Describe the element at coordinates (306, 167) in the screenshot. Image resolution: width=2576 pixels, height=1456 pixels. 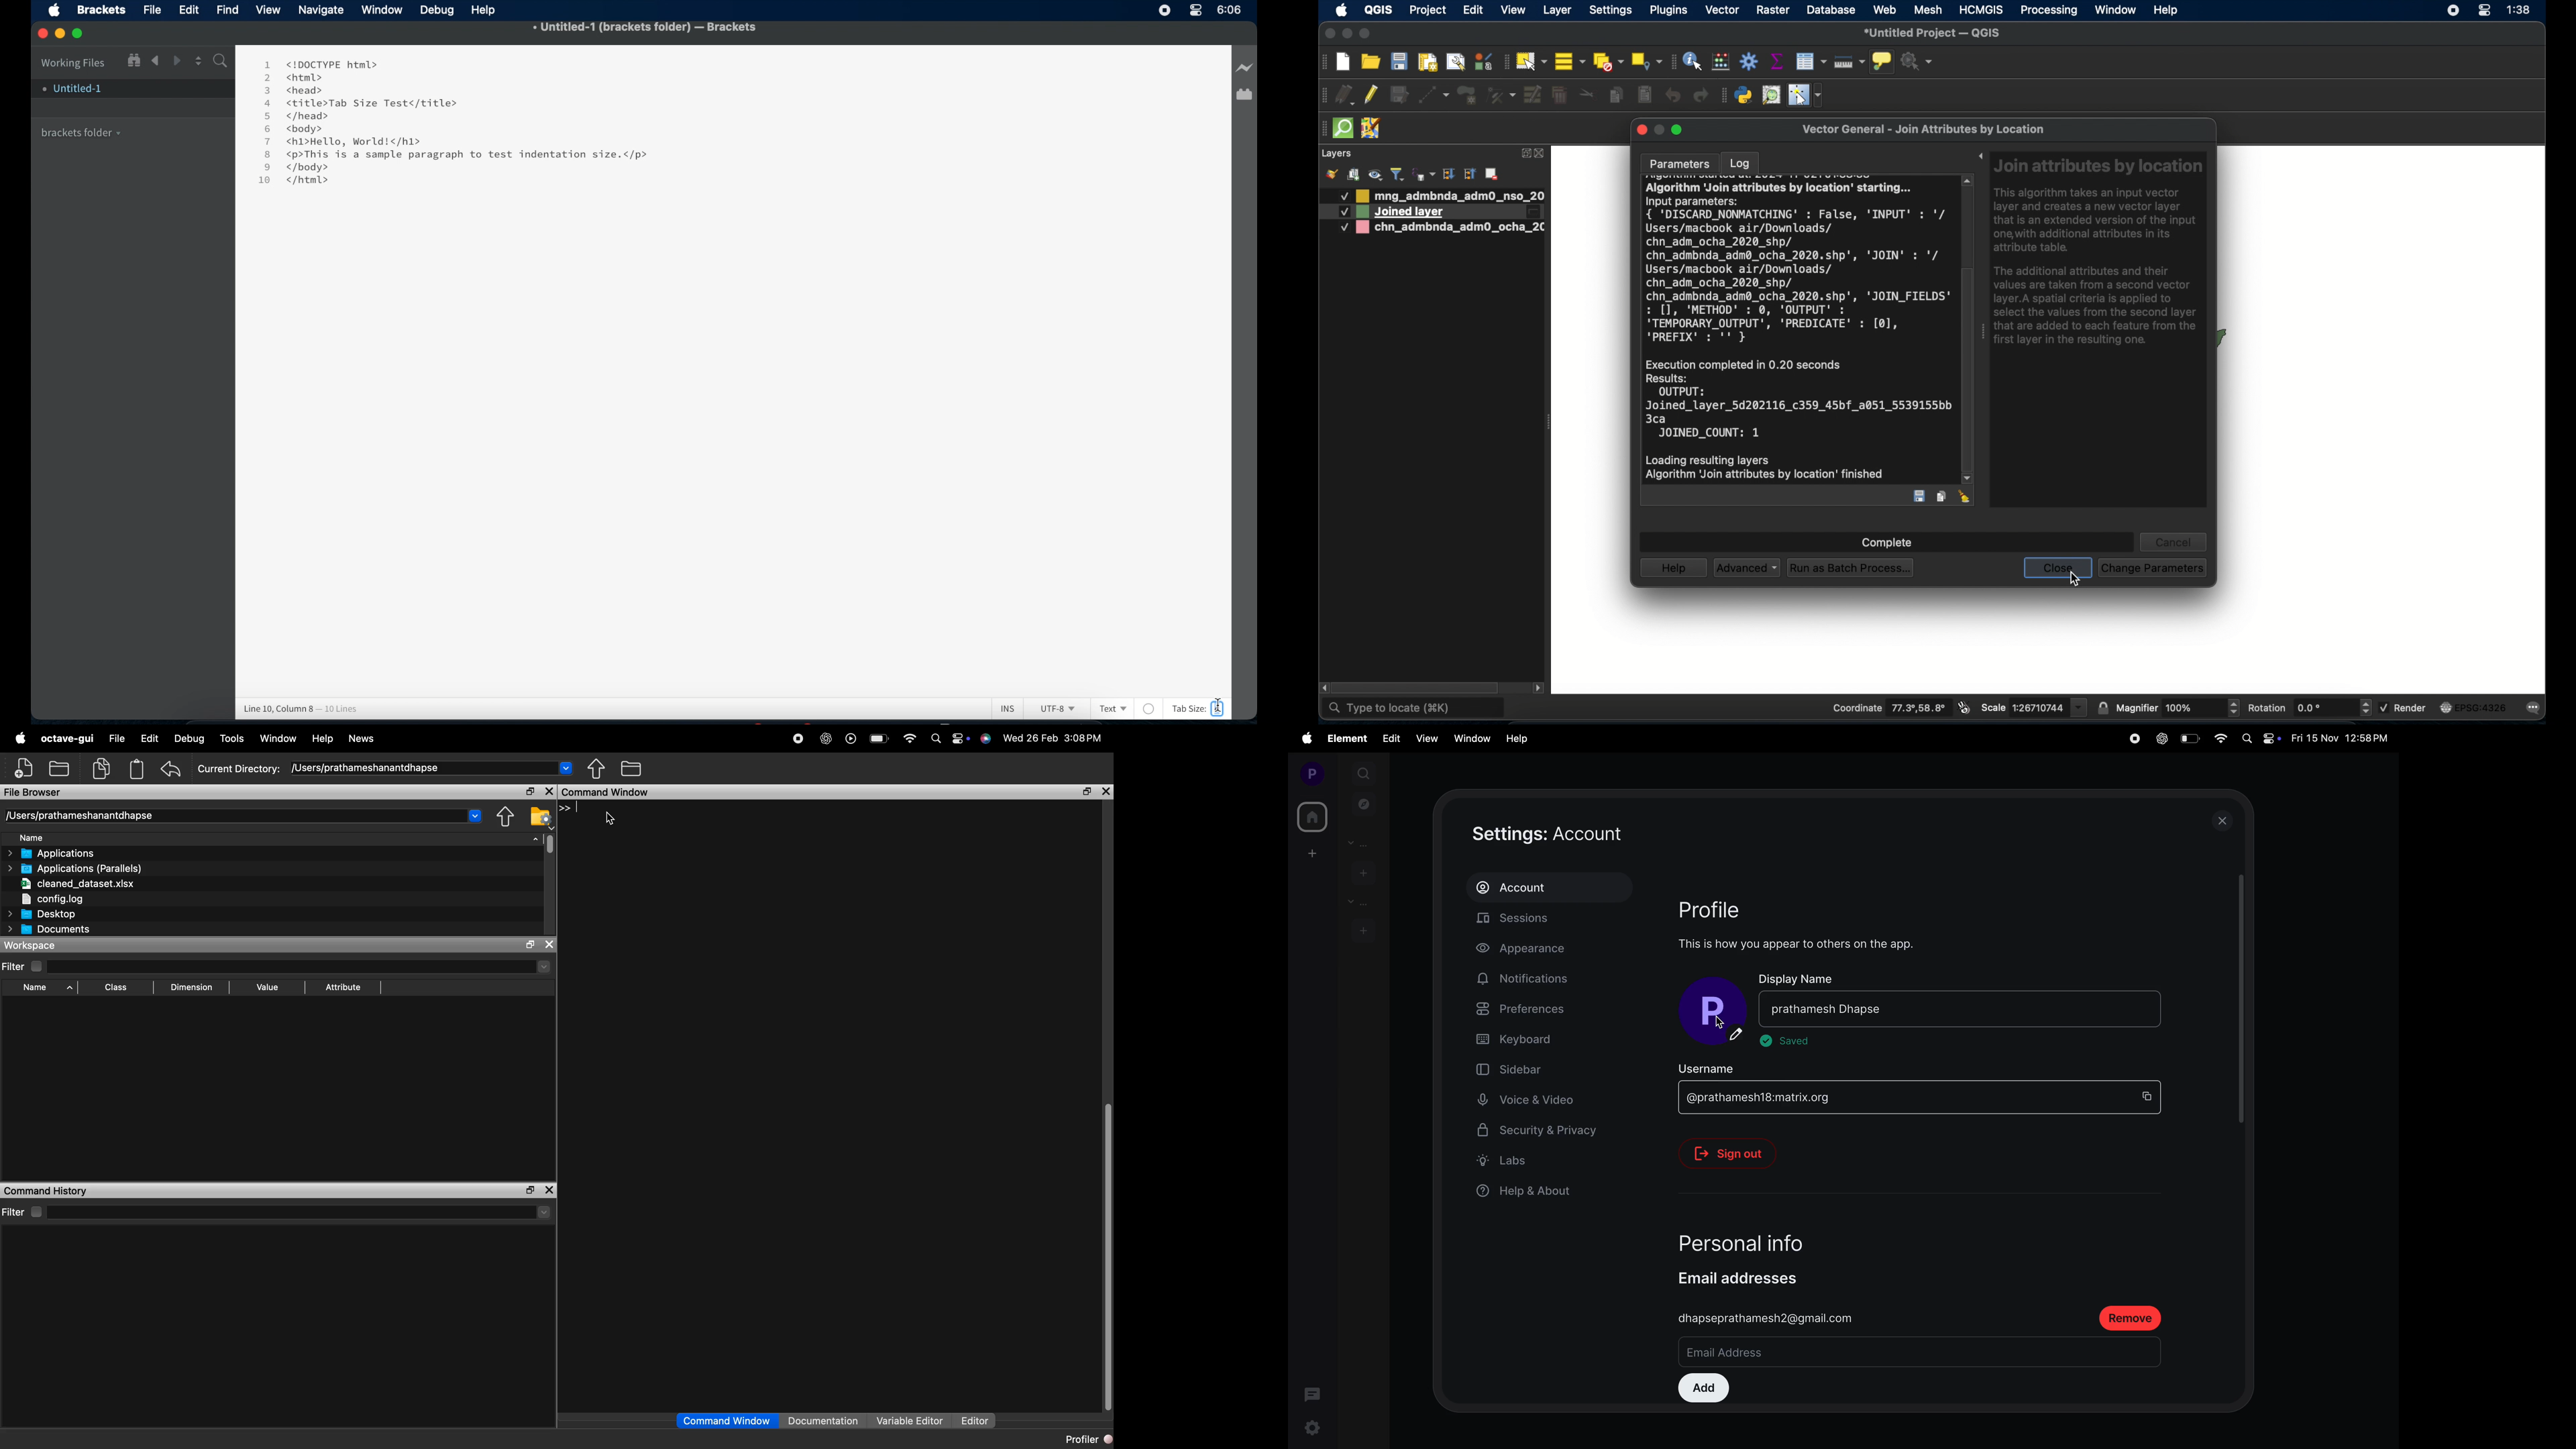
I see `9 </body>` at that location.